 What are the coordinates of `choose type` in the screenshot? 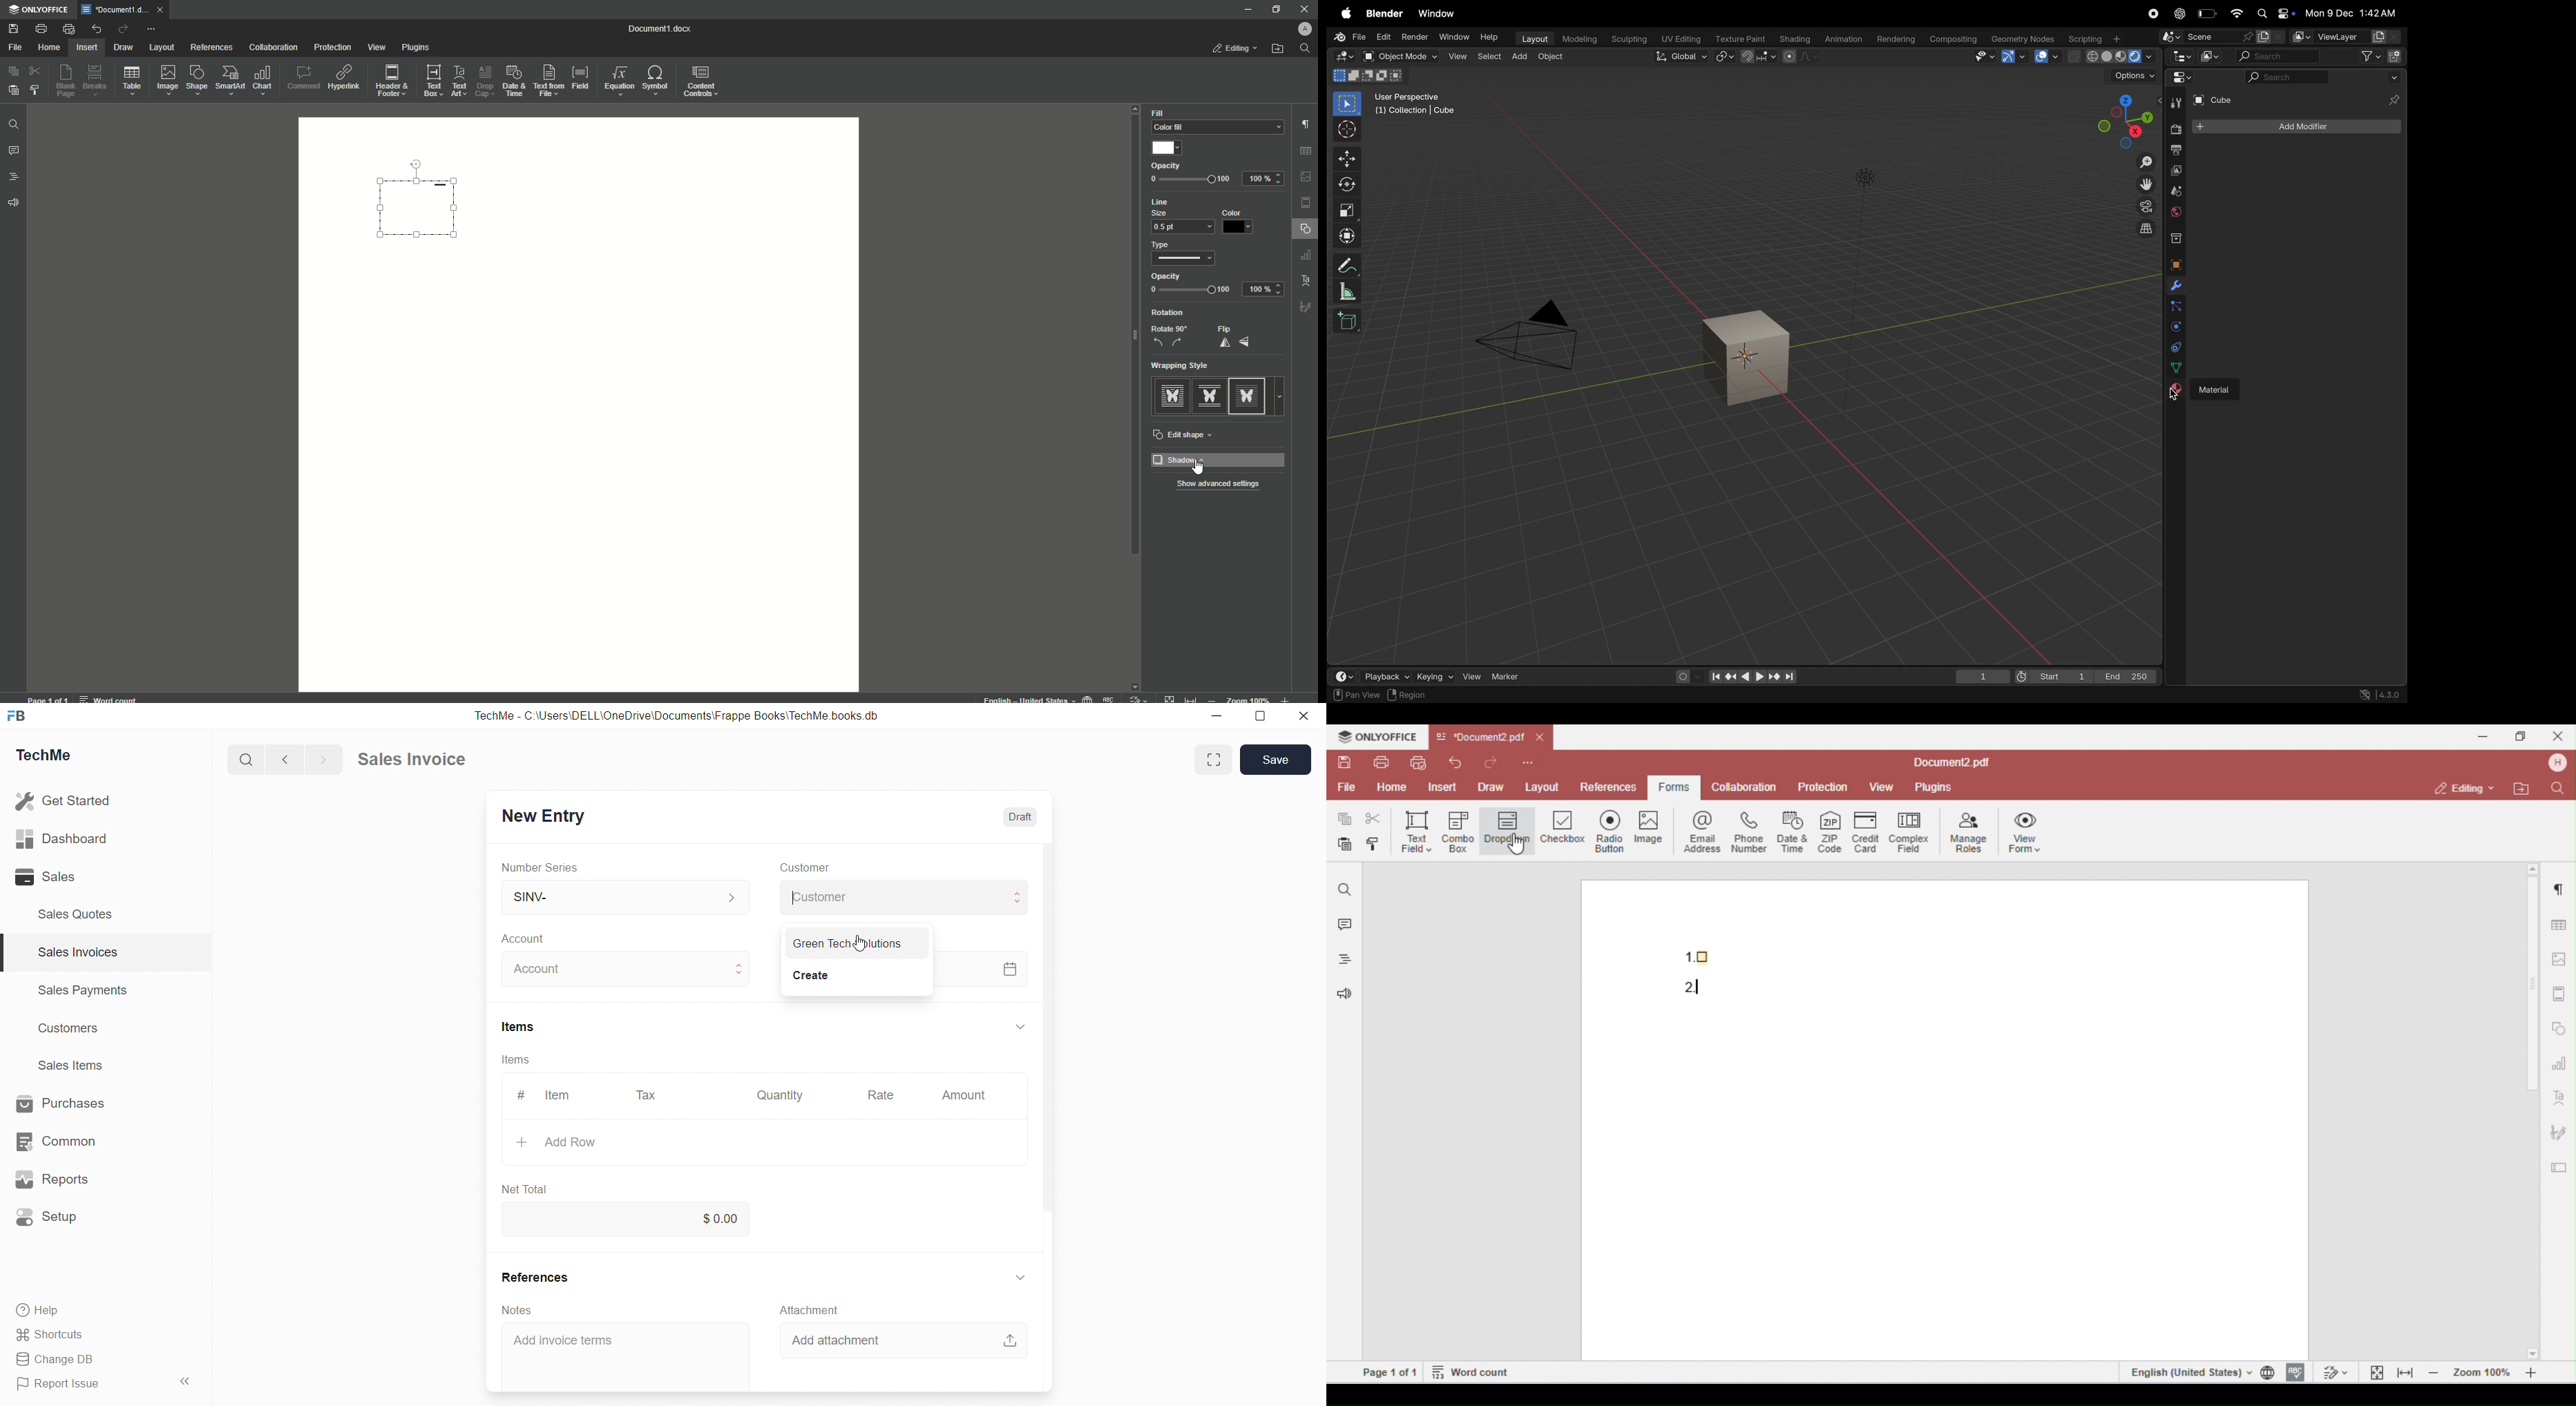 It's located at (1187, 260).